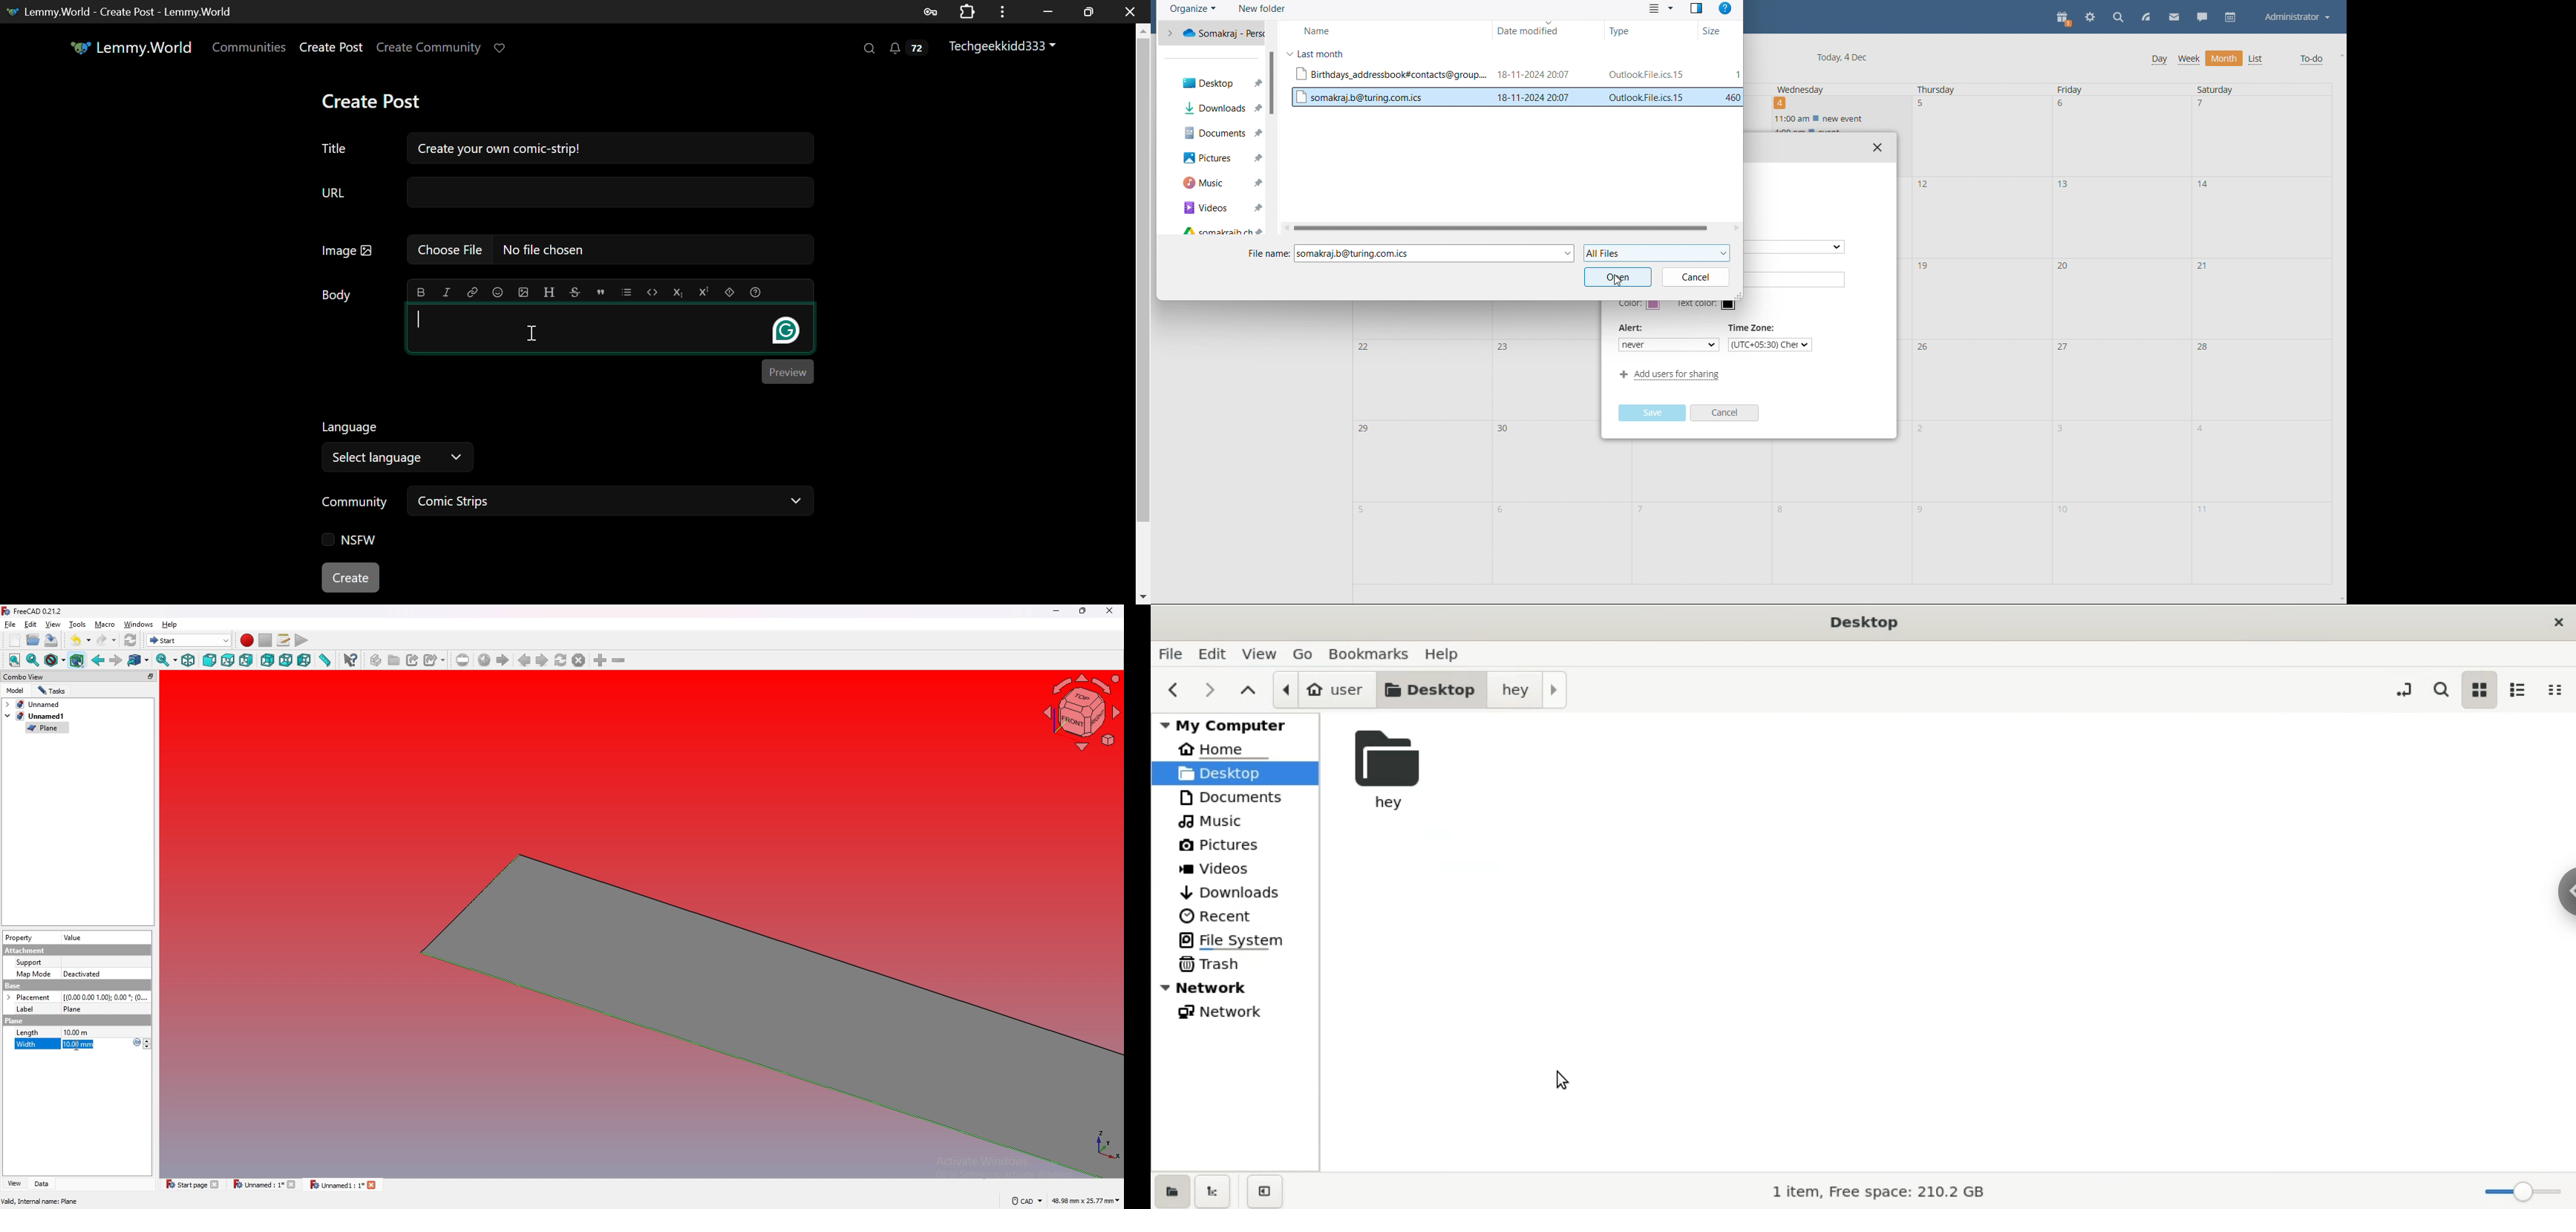  I want to click on save, so click(51, 641).